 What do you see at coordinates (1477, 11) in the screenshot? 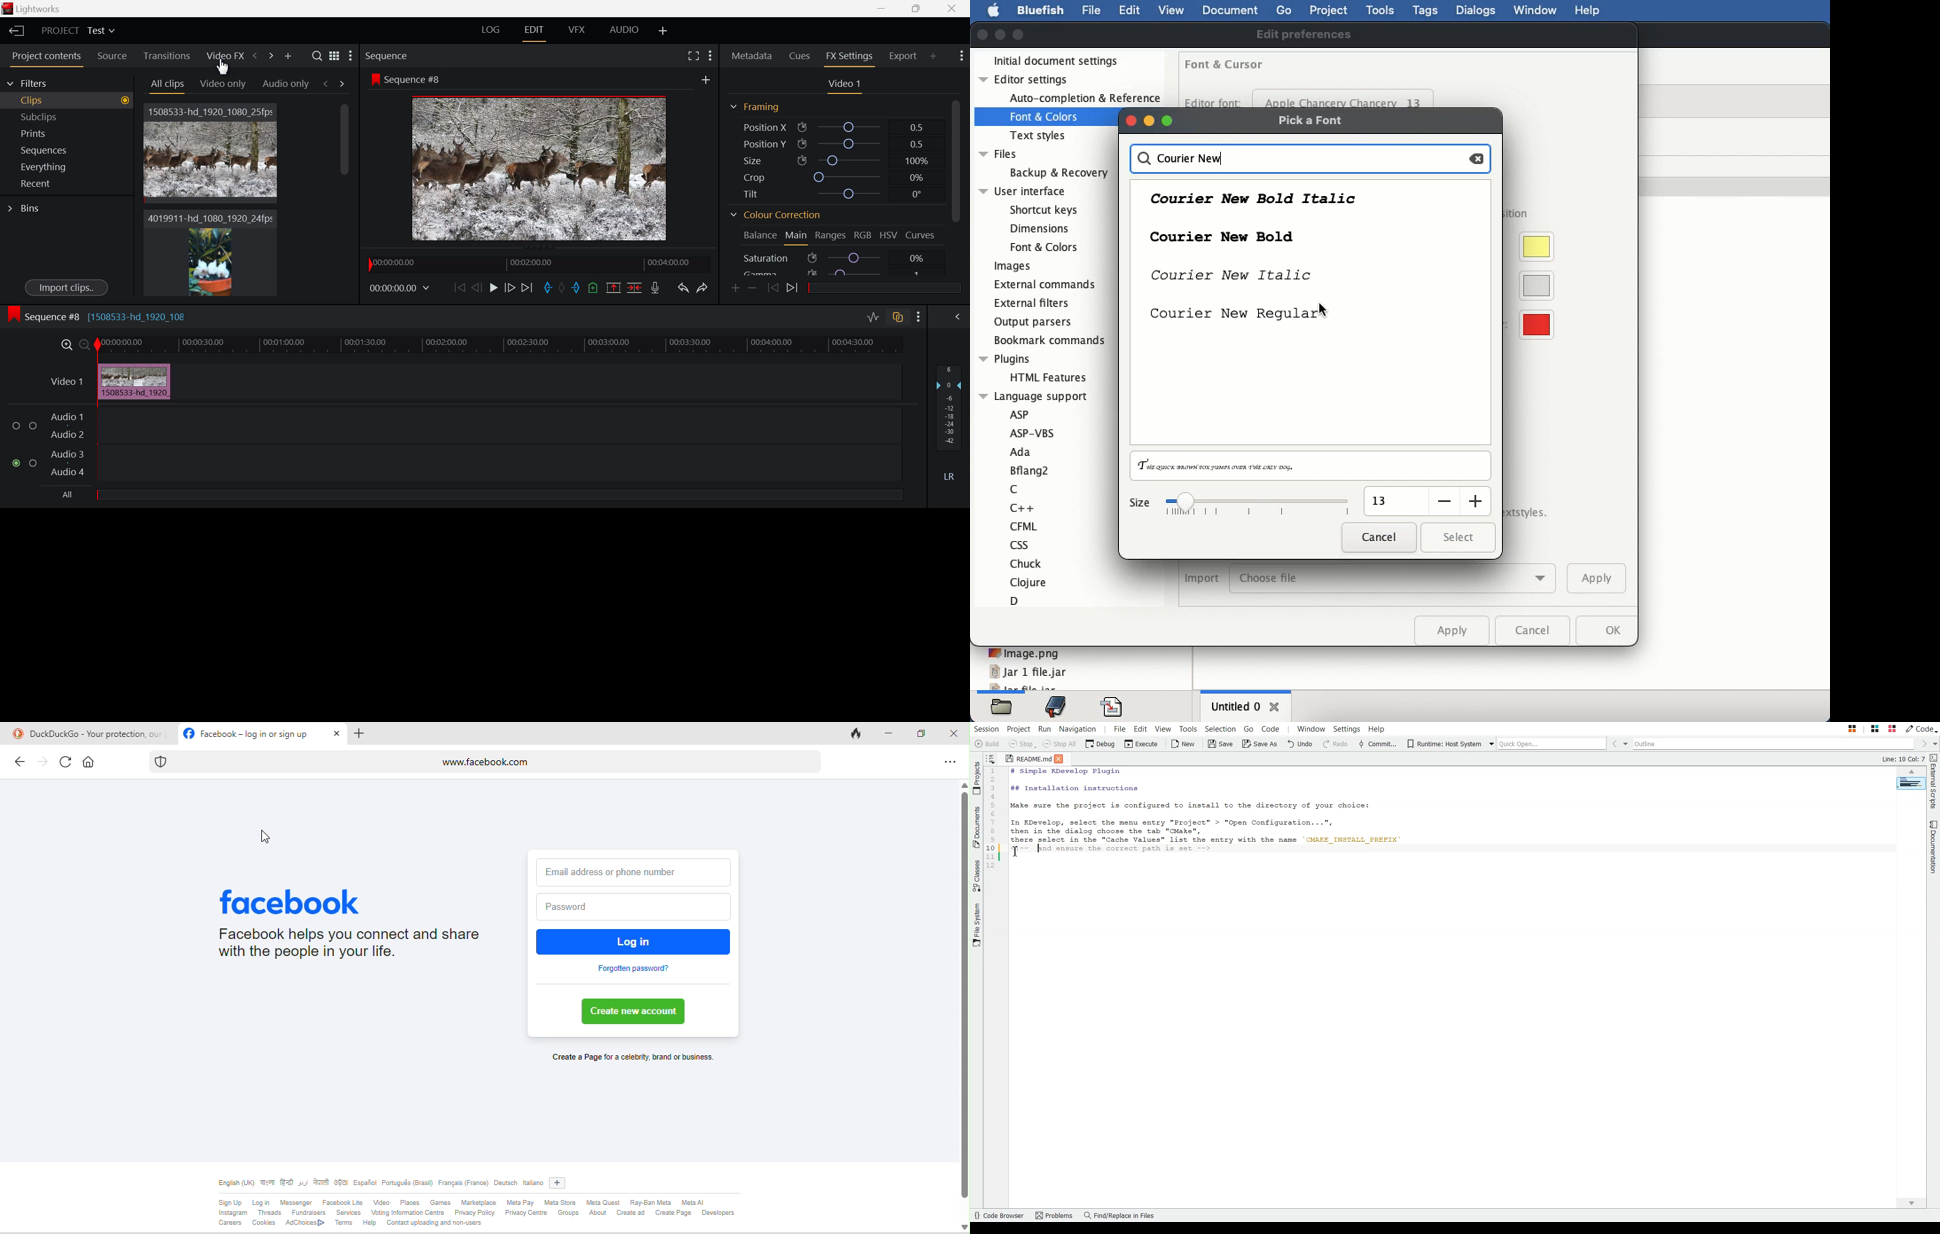
I see `dialogs` at bounding box center [1477, 11].